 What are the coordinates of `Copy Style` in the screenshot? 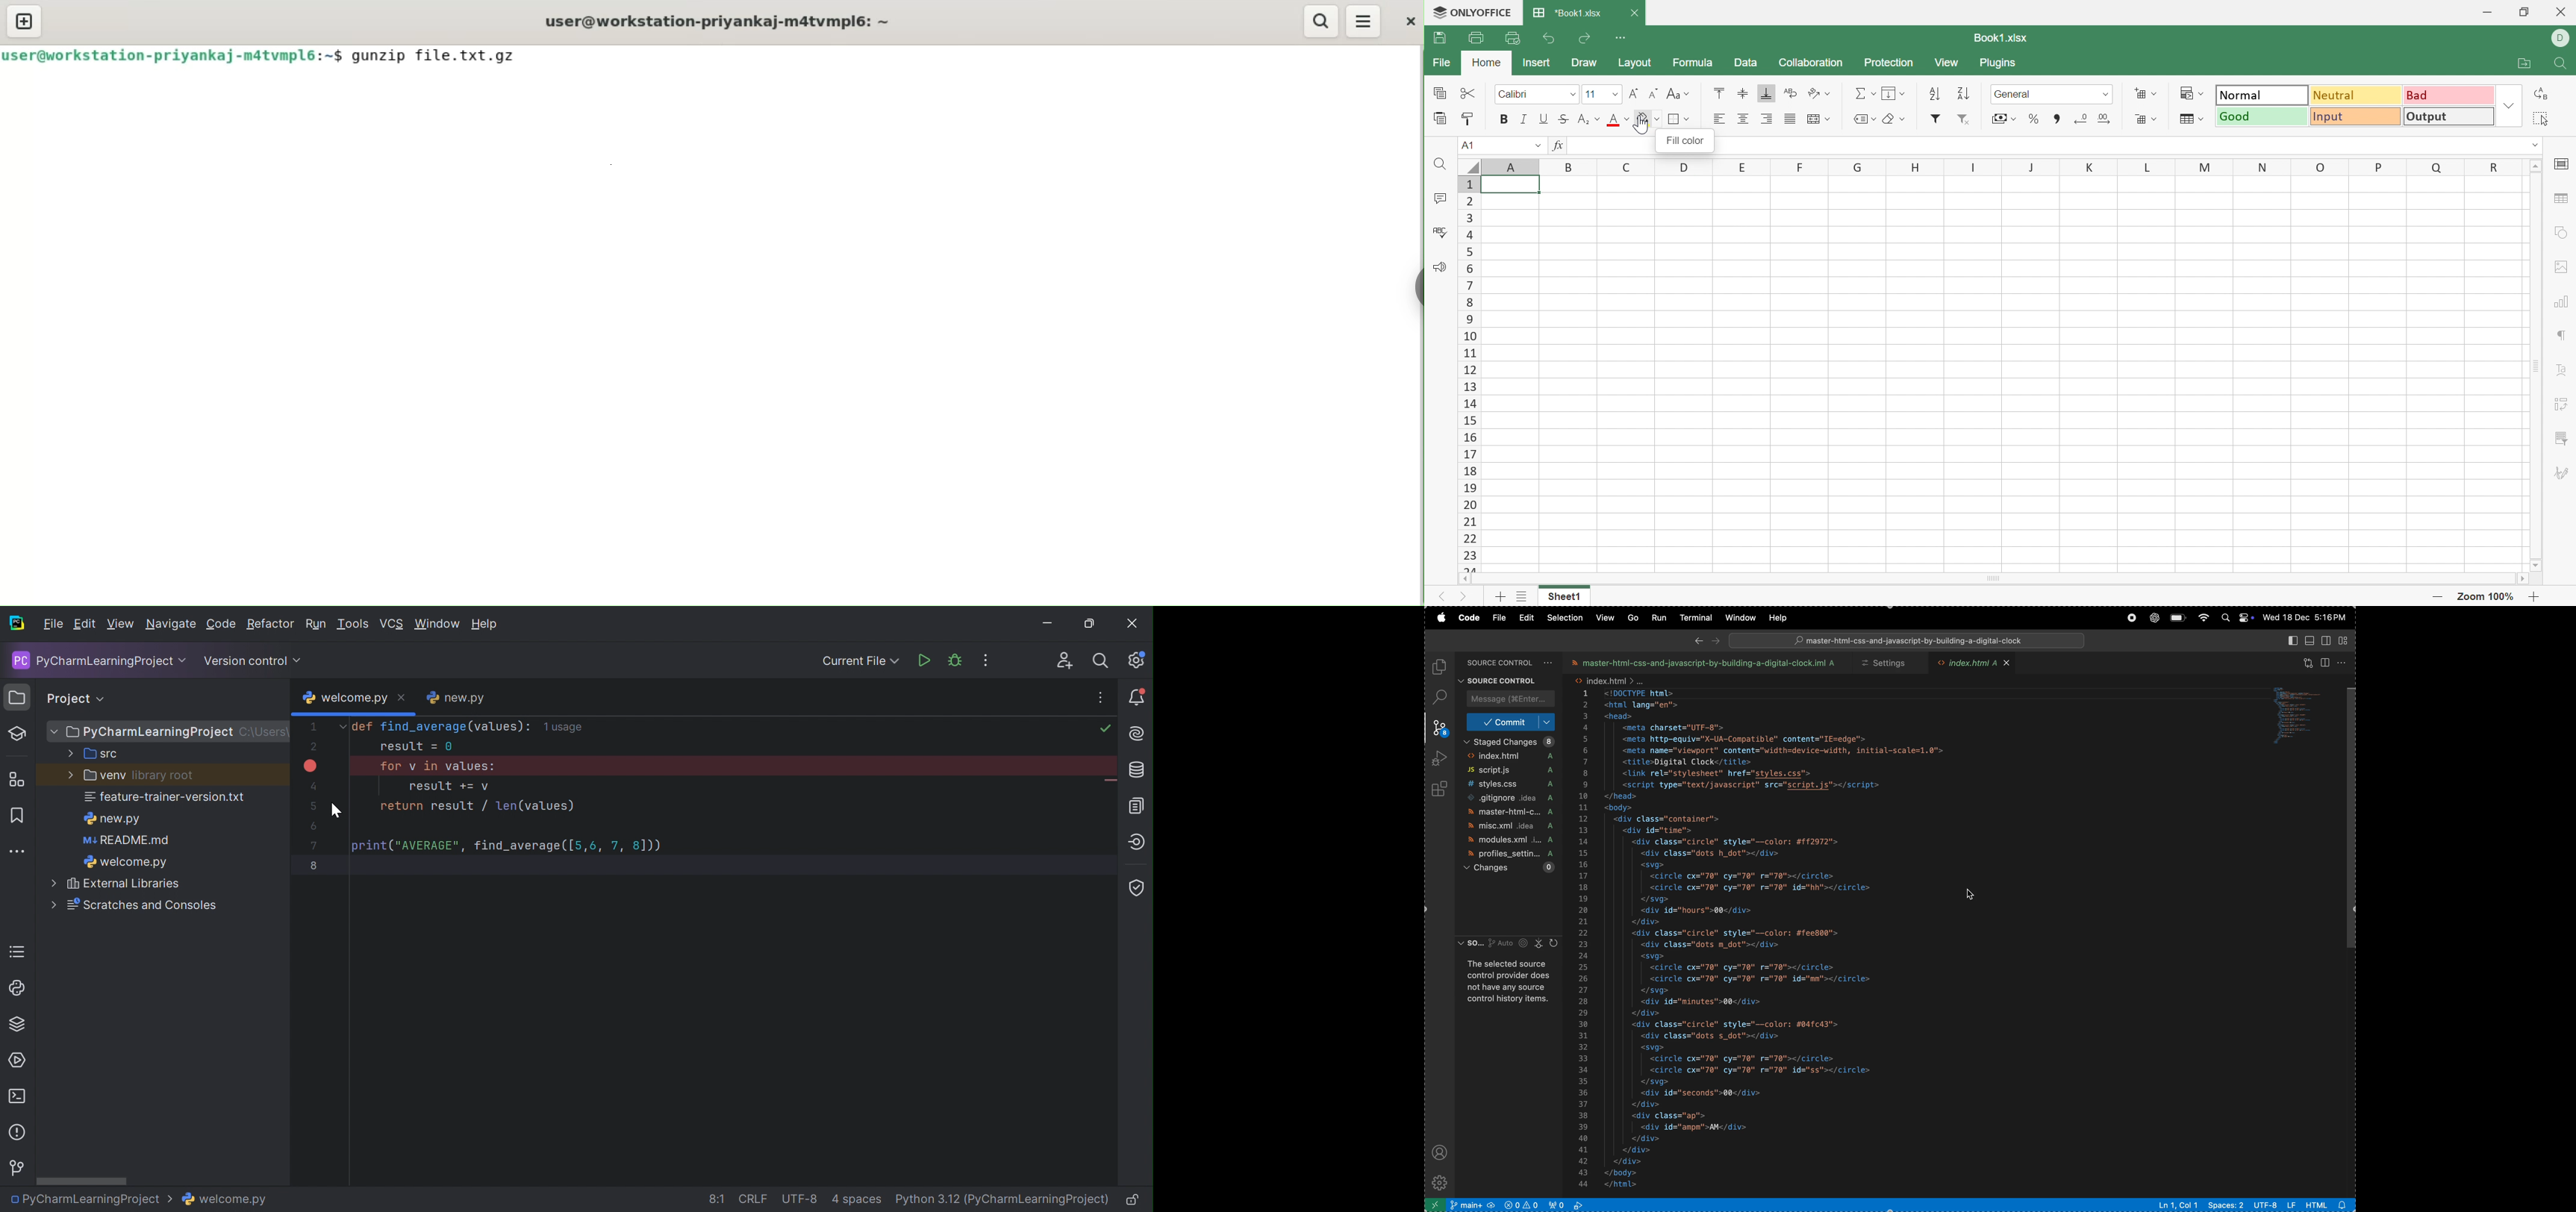 It's located at (1467, 118).